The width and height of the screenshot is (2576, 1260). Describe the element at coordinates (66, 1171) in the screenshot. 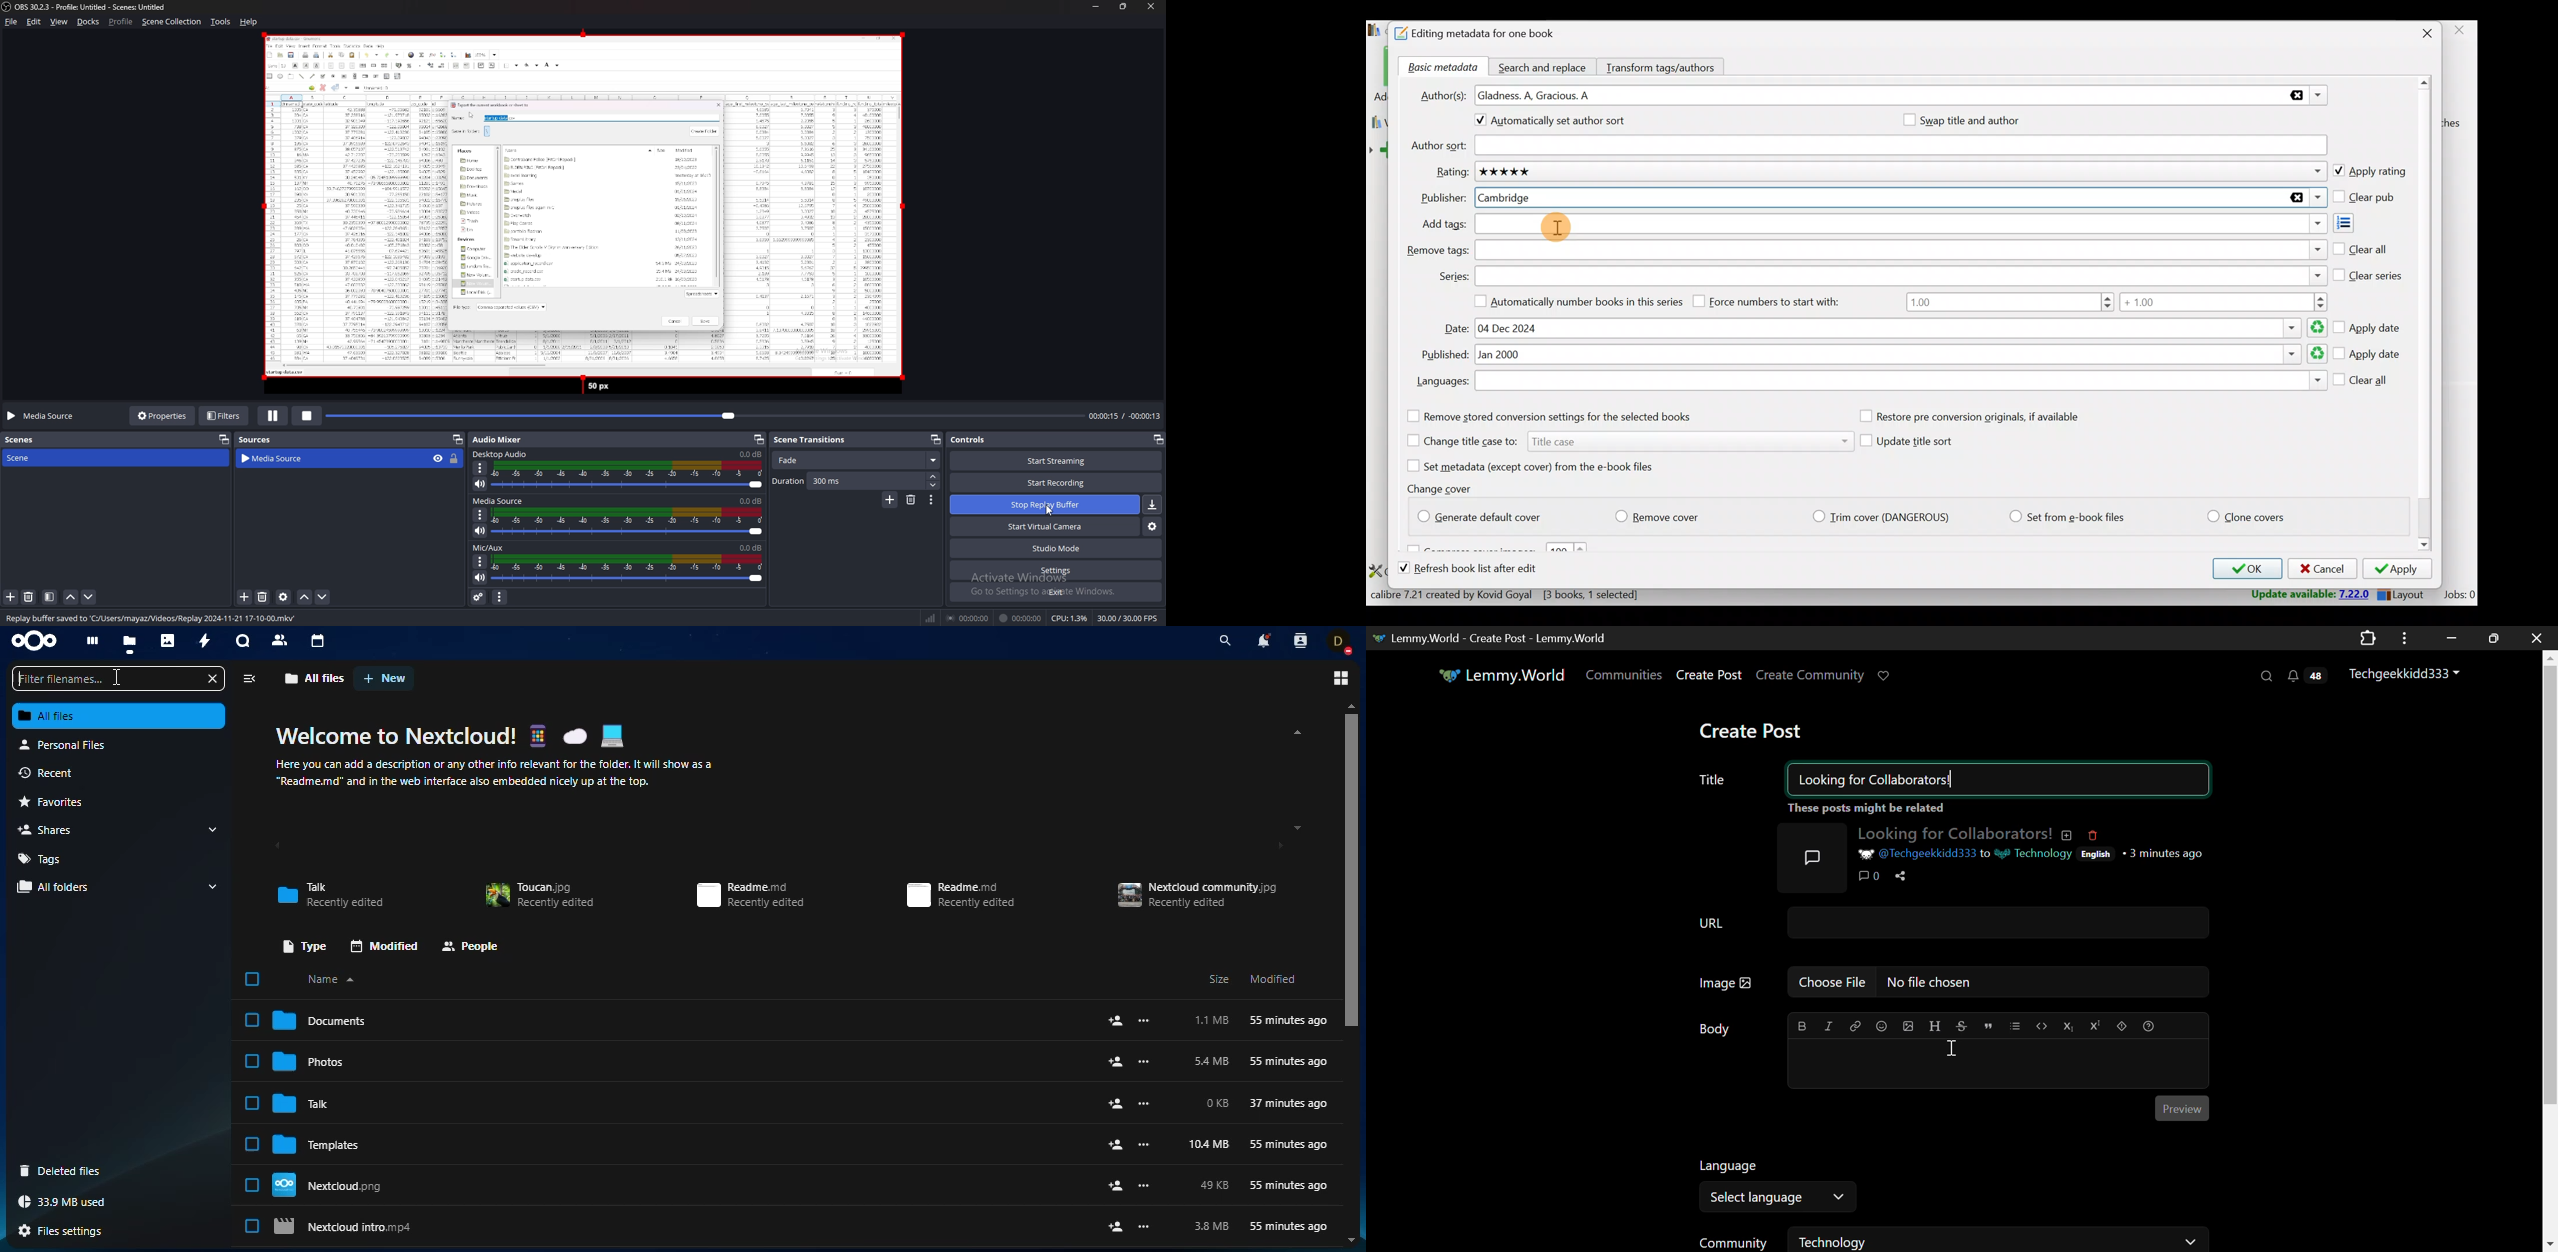

I see `deleted files` at that location.